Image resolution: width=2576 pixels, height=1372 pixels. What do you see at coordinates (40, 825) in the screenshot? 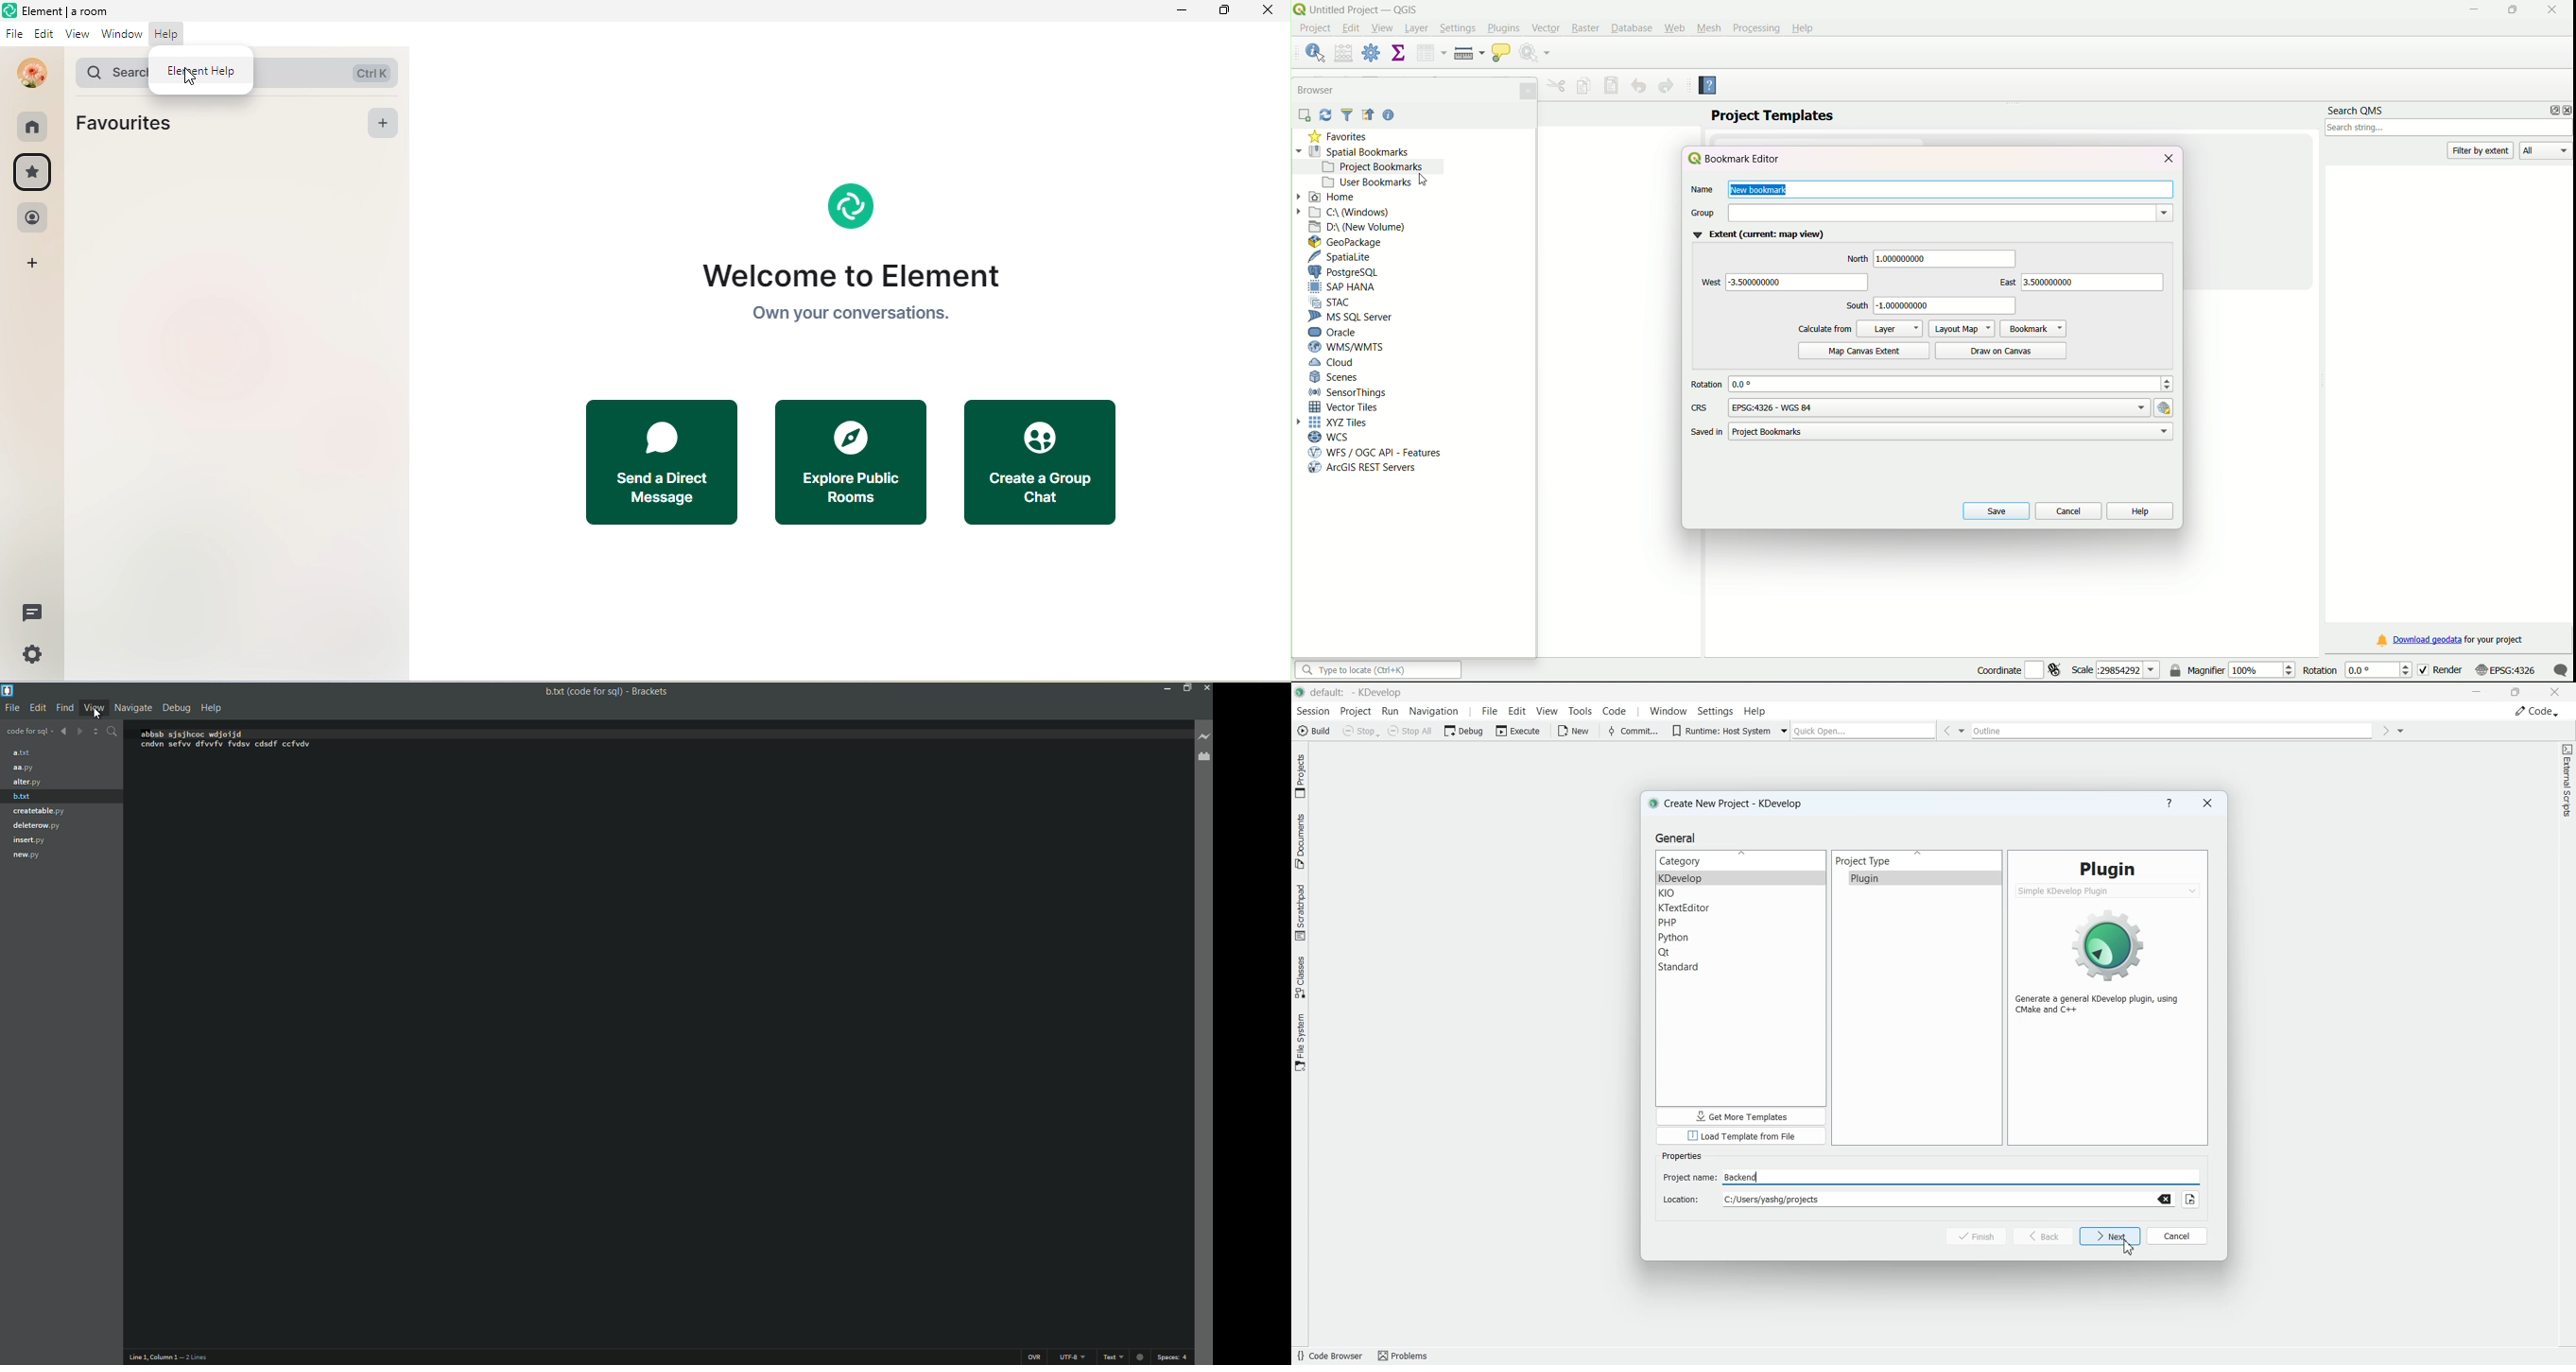
I see `deleterow.py` at bounding box center [40, 825].